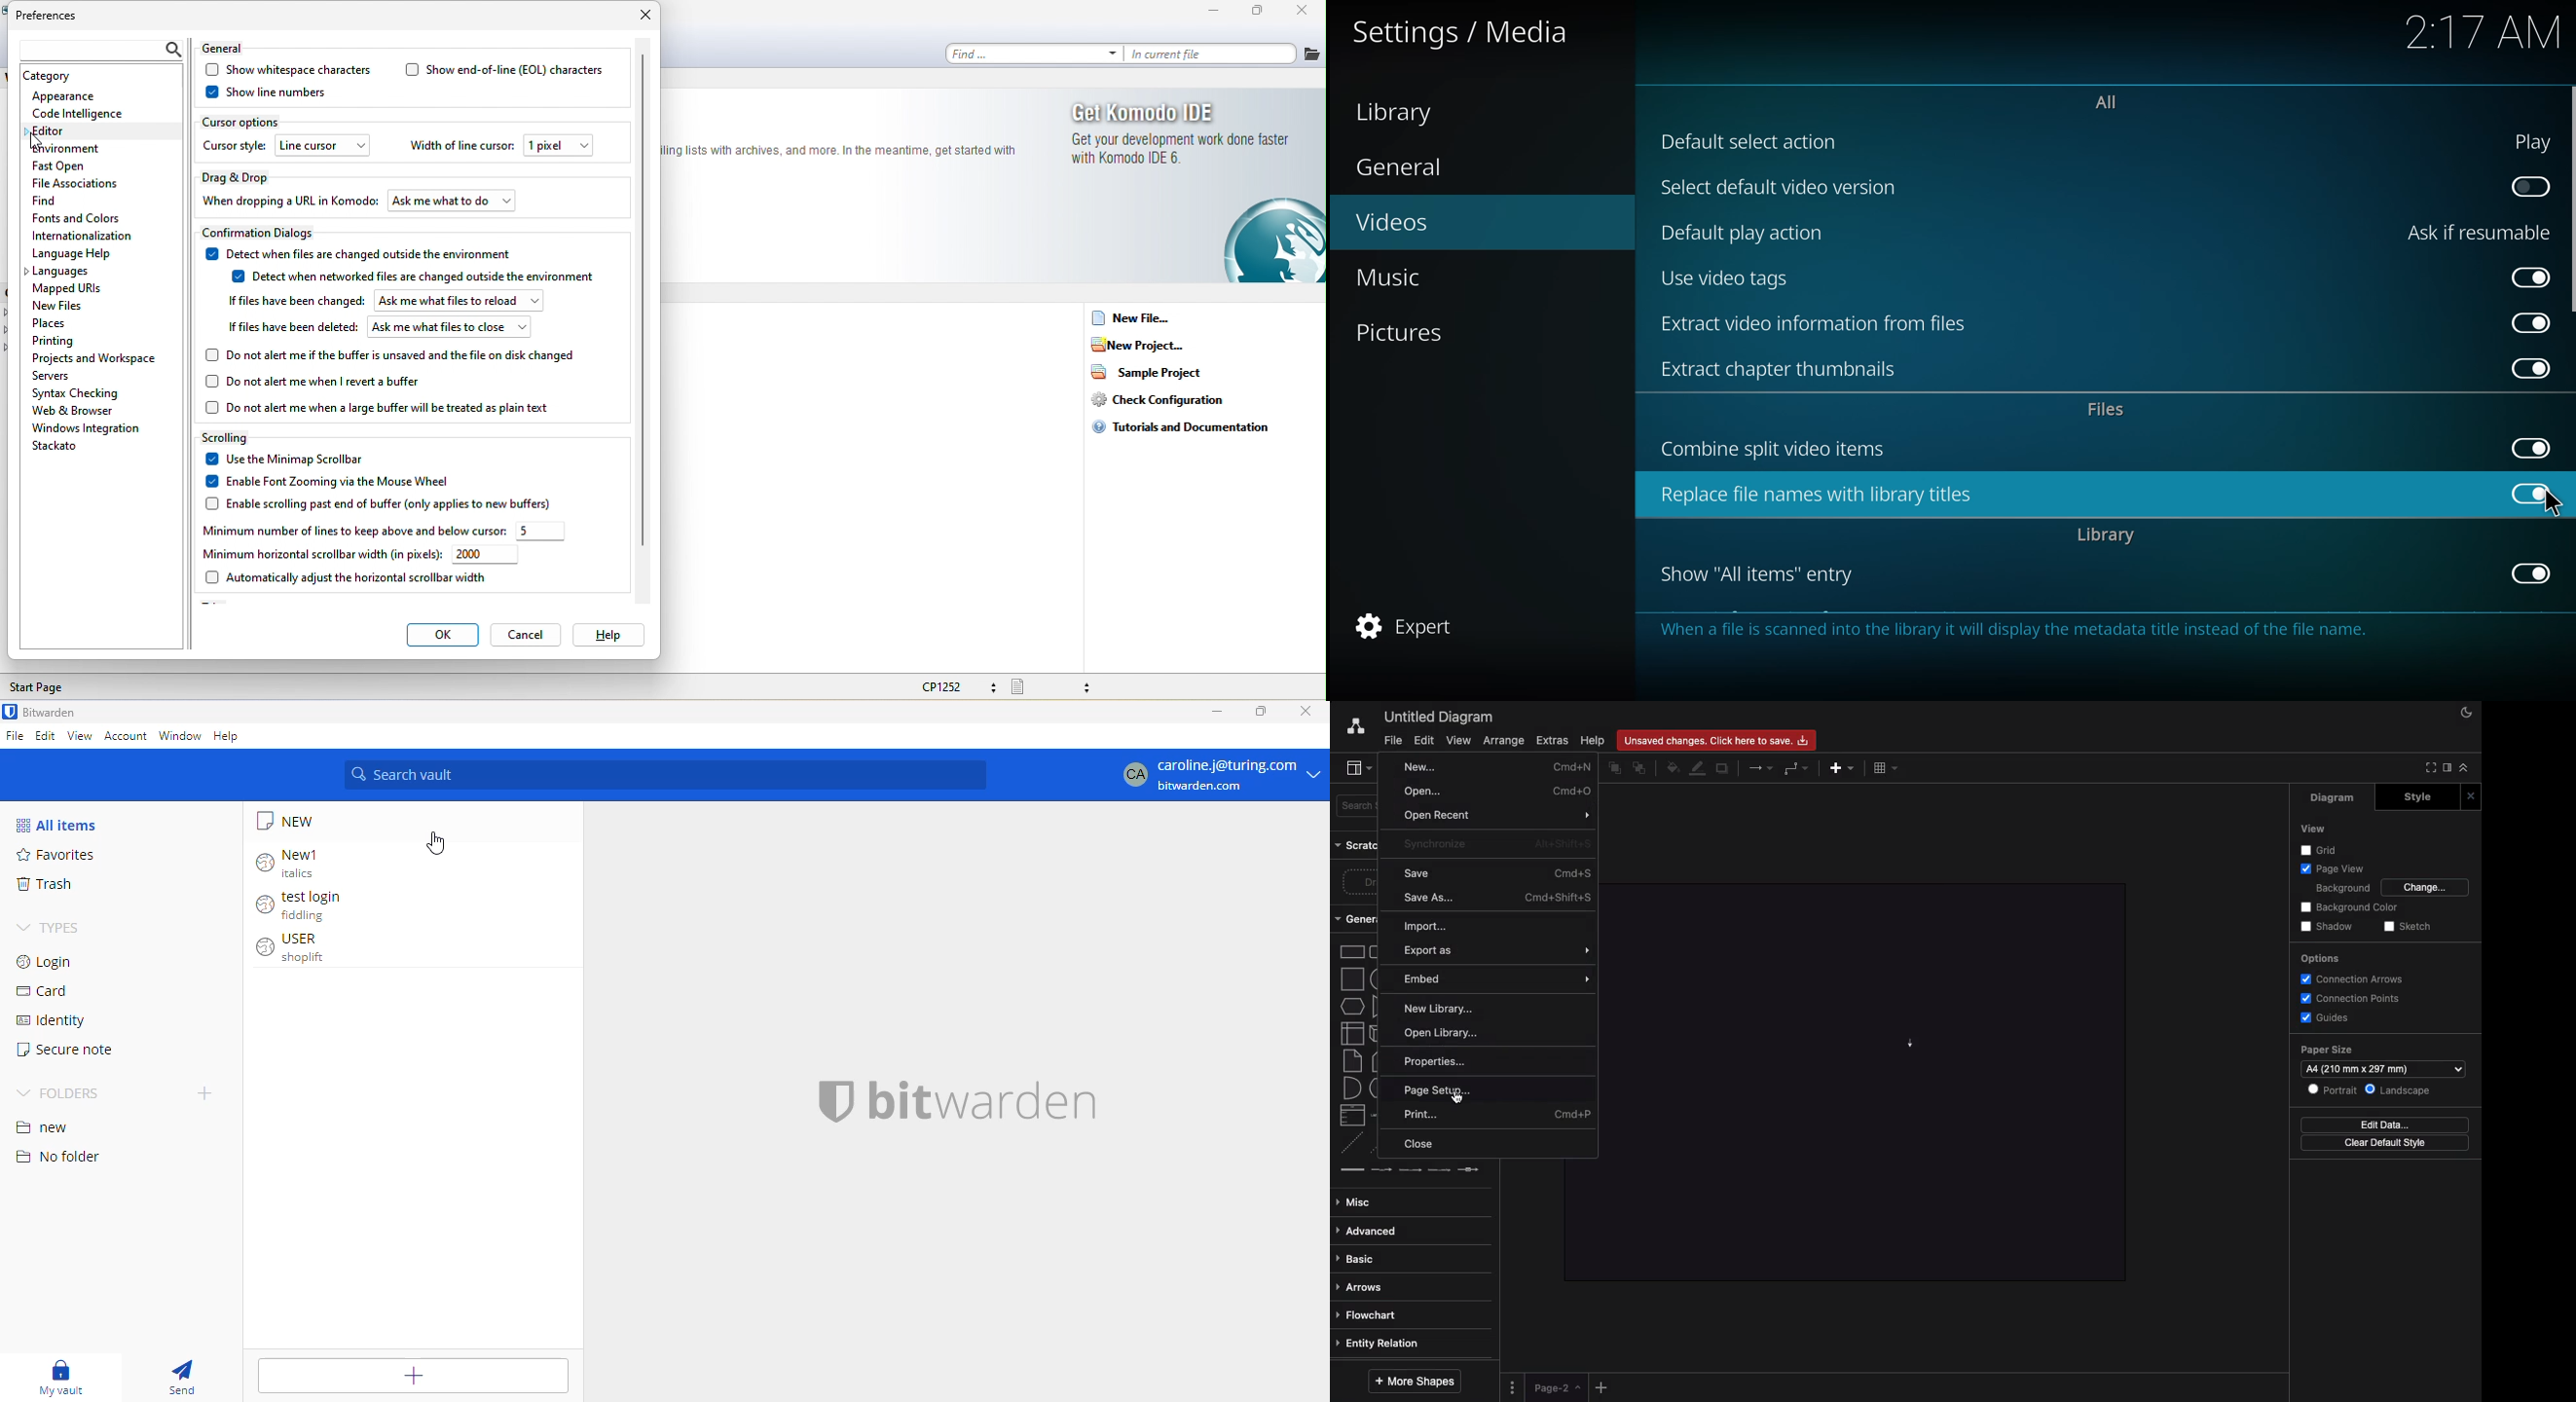 The height and width of the screenshot is (1428, 2576). I want to click on Alt+Shift+S, so click(1563, 843).